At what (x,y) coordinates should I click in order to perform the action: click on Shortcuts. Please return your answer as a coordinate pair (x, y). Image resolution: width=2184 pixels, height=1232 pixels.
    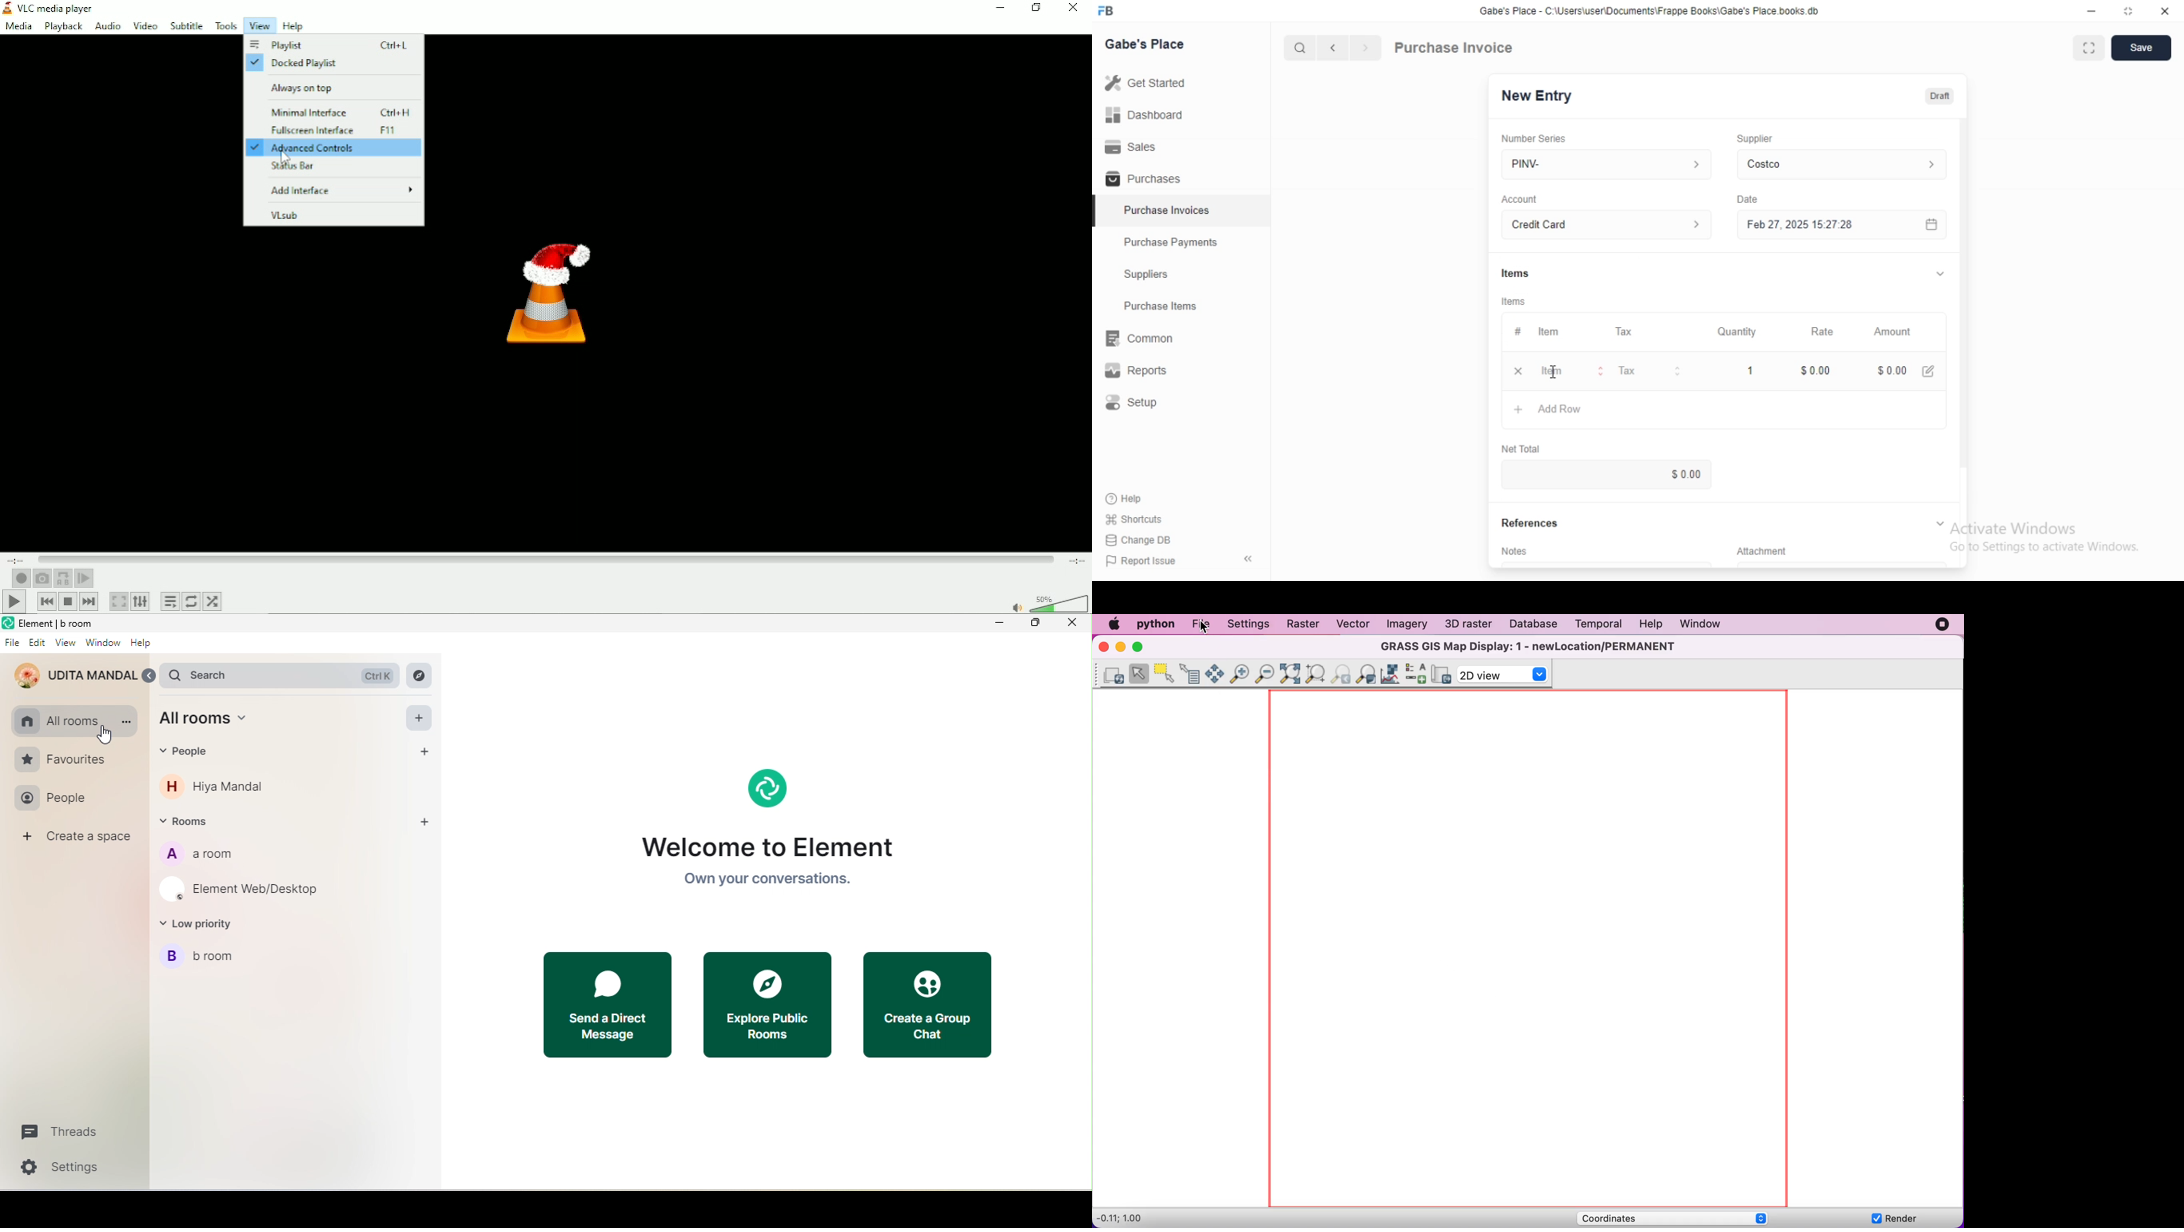
    Looking at the image, I should click on (1135, 520).